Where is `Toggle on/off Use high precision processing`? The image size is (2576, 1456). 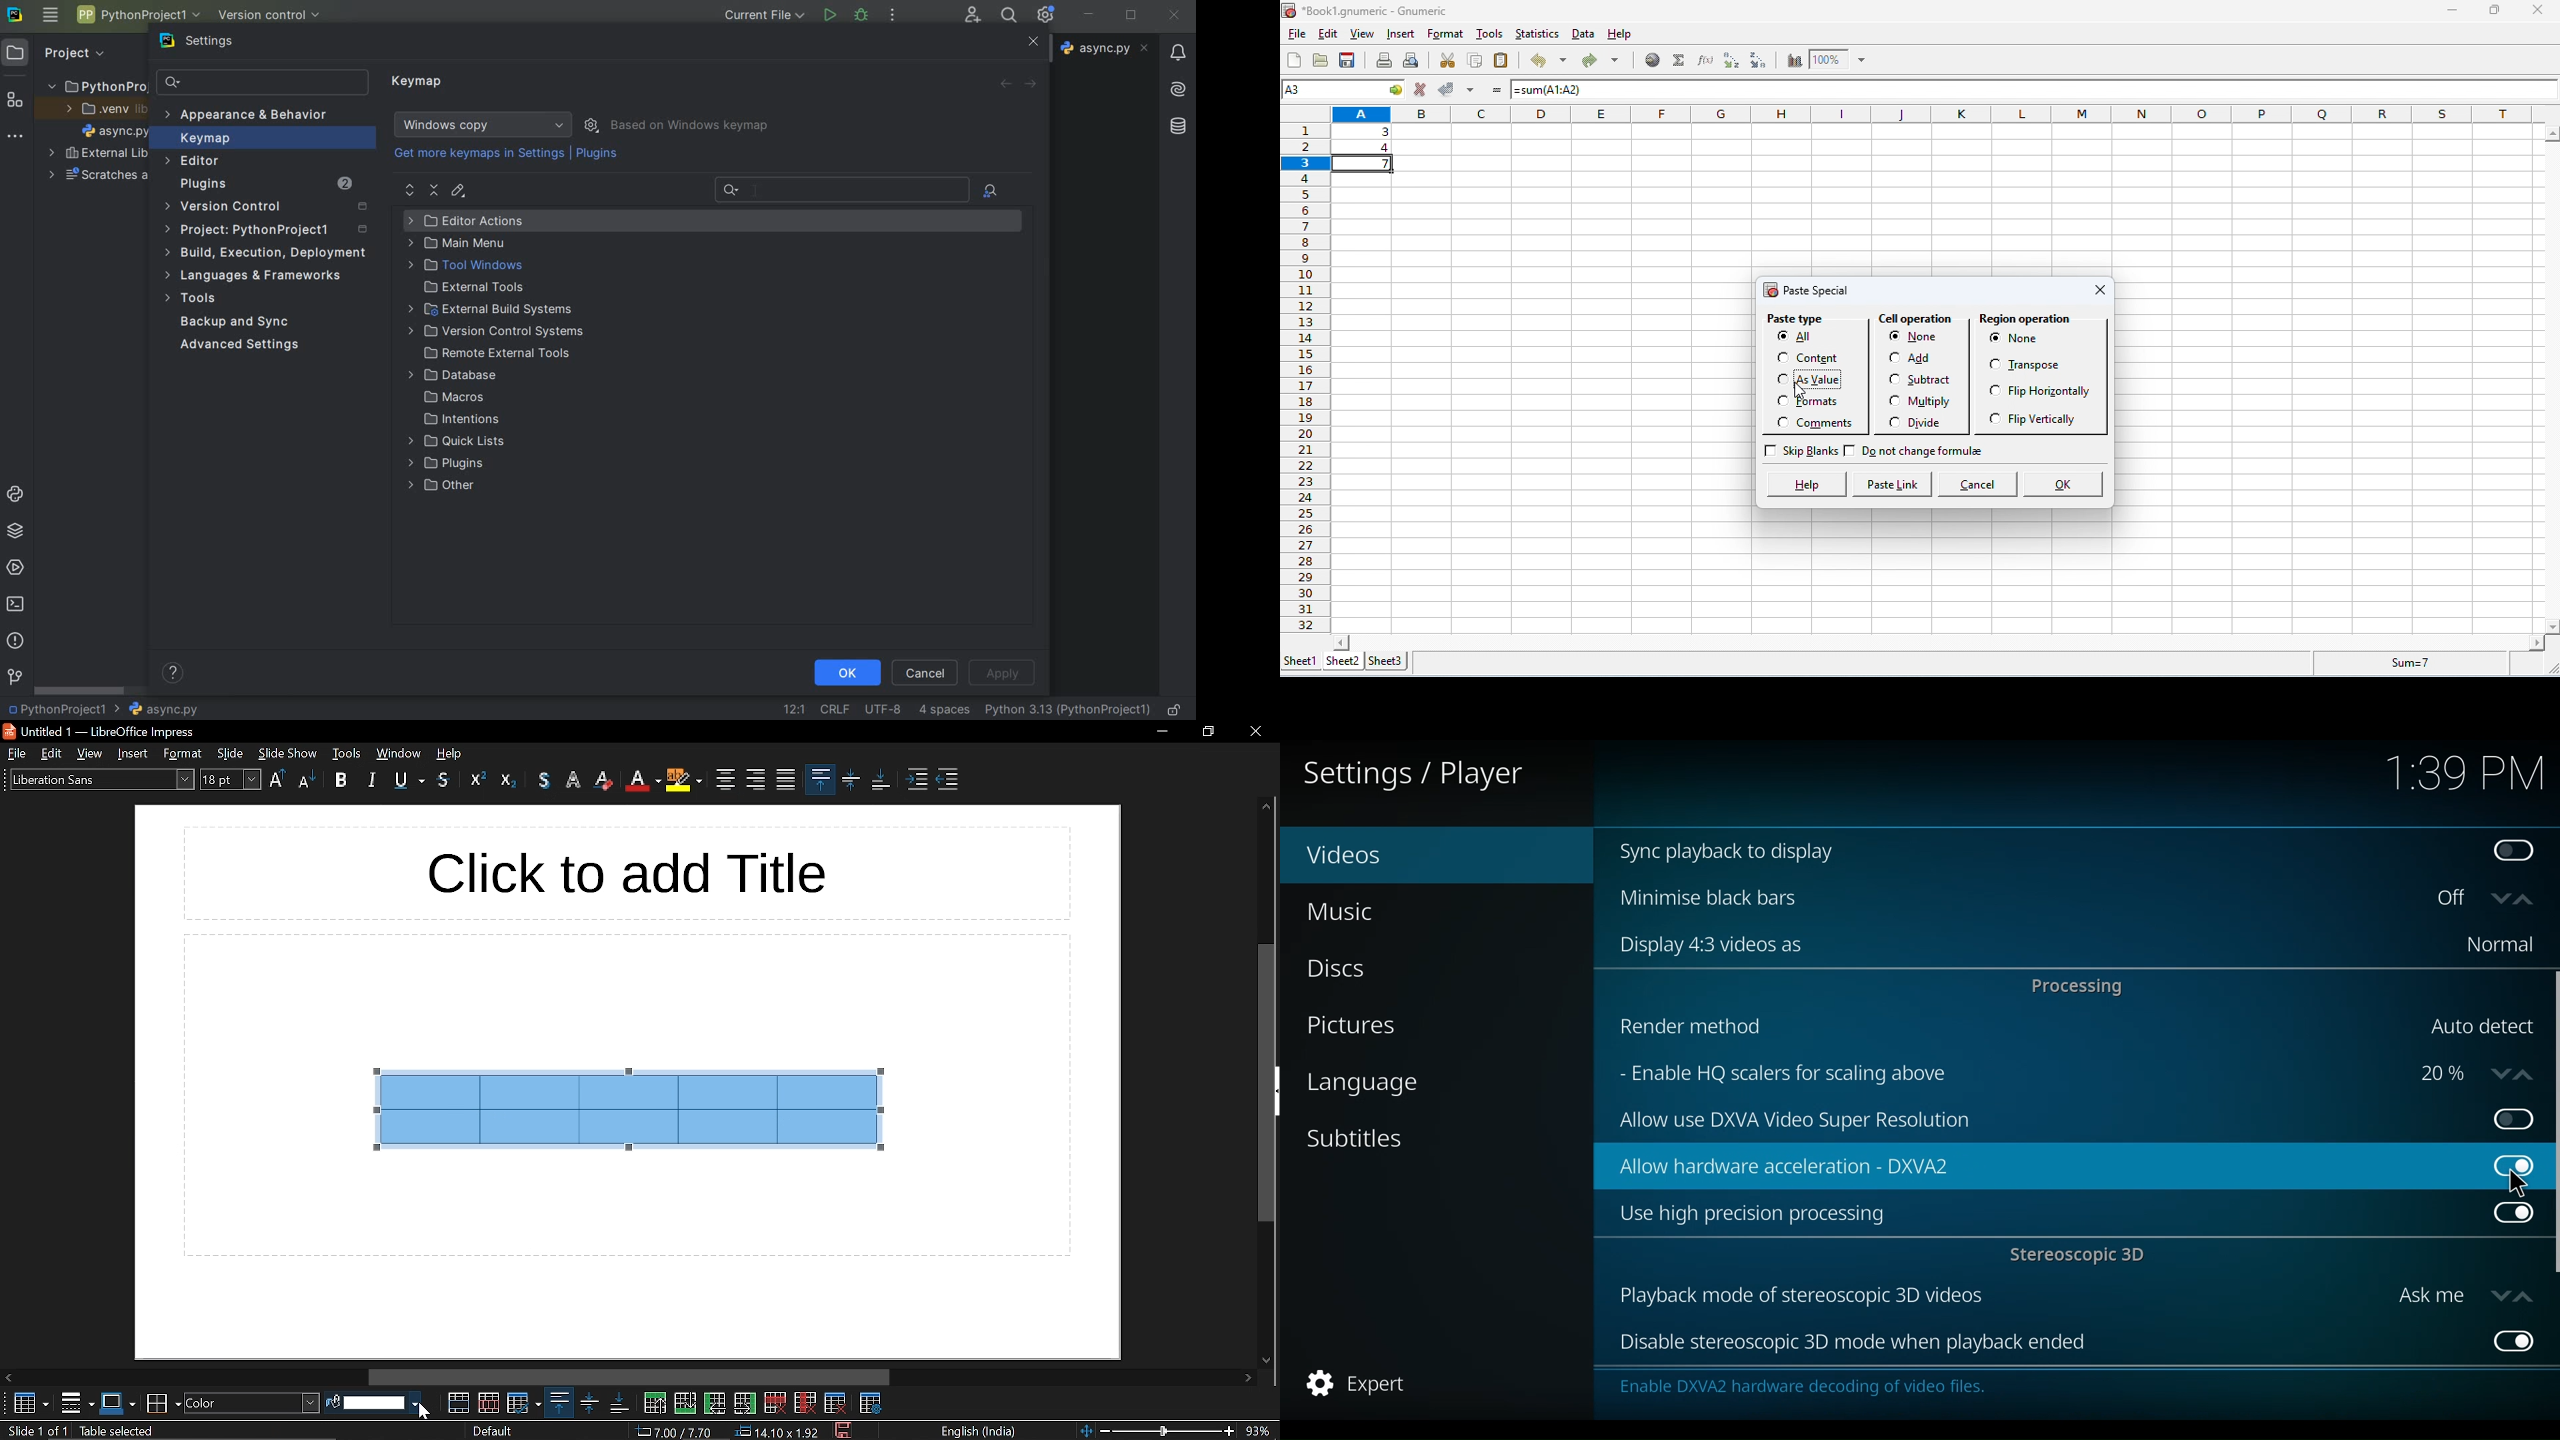
Toggle on/off Use high precision processing is located at coordinates (2513, 1215).